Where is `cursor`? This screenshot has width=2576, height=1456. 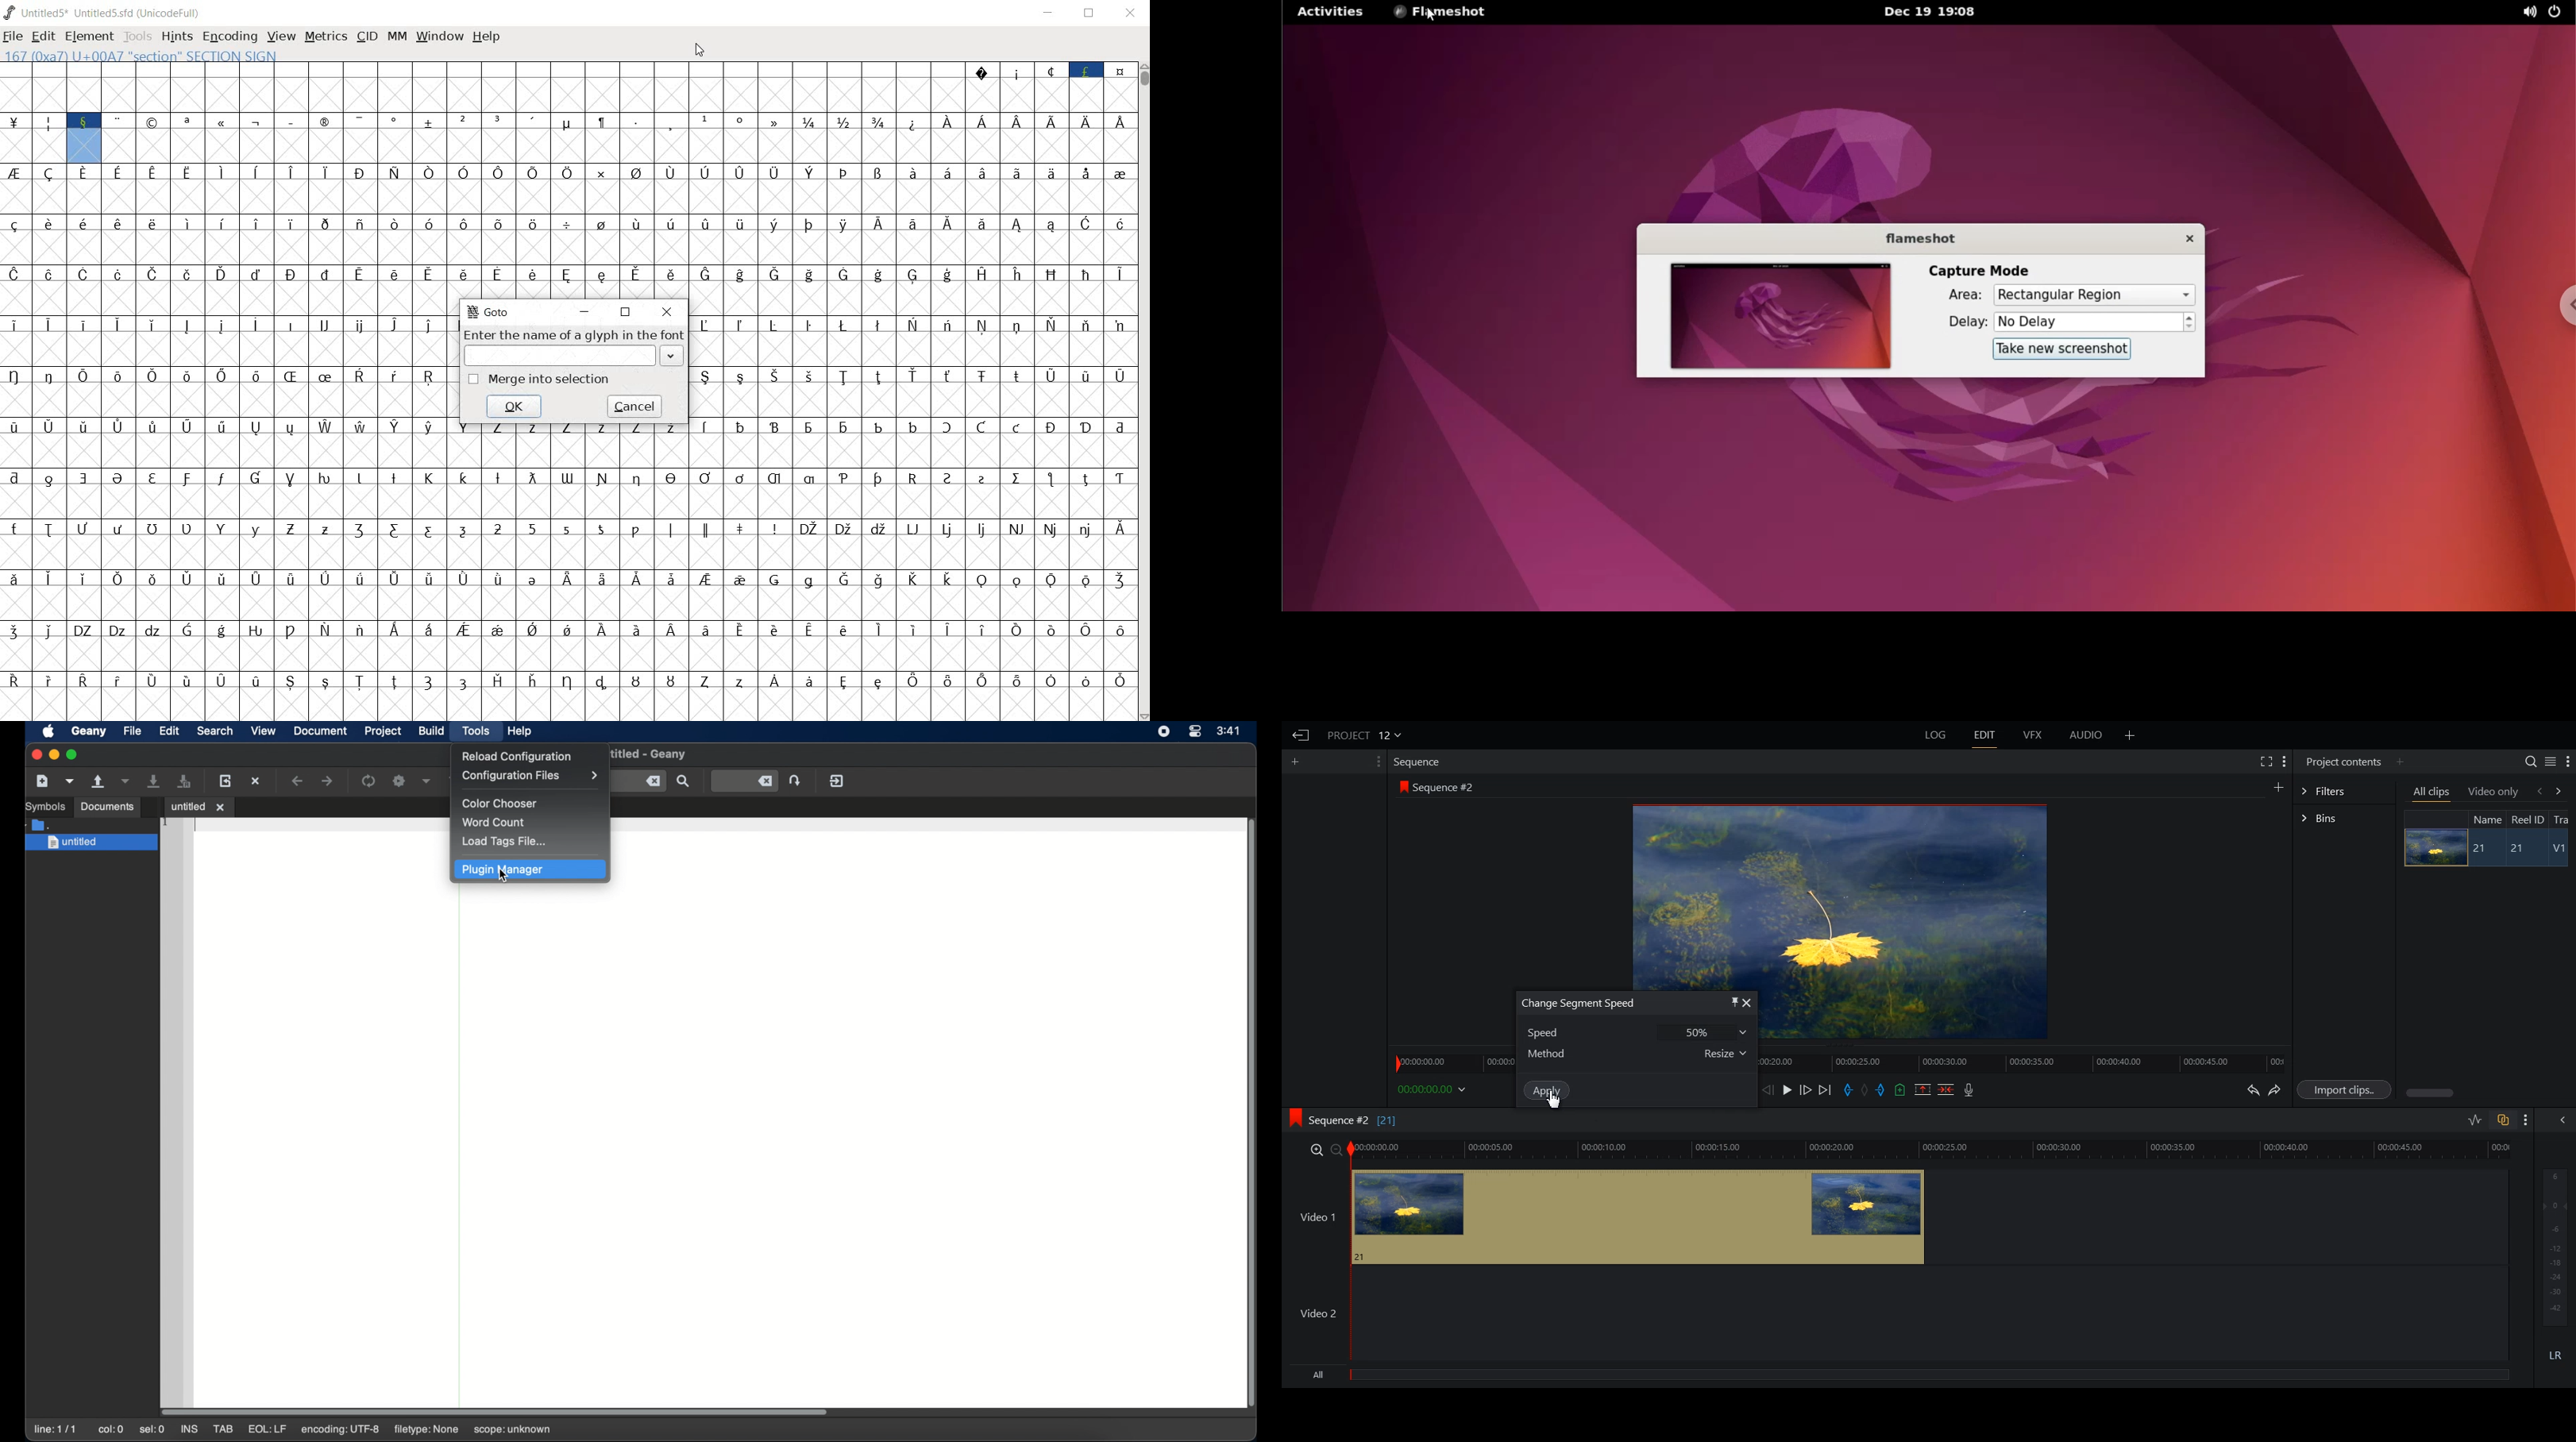 cursor is located at coordinates (702, 51).